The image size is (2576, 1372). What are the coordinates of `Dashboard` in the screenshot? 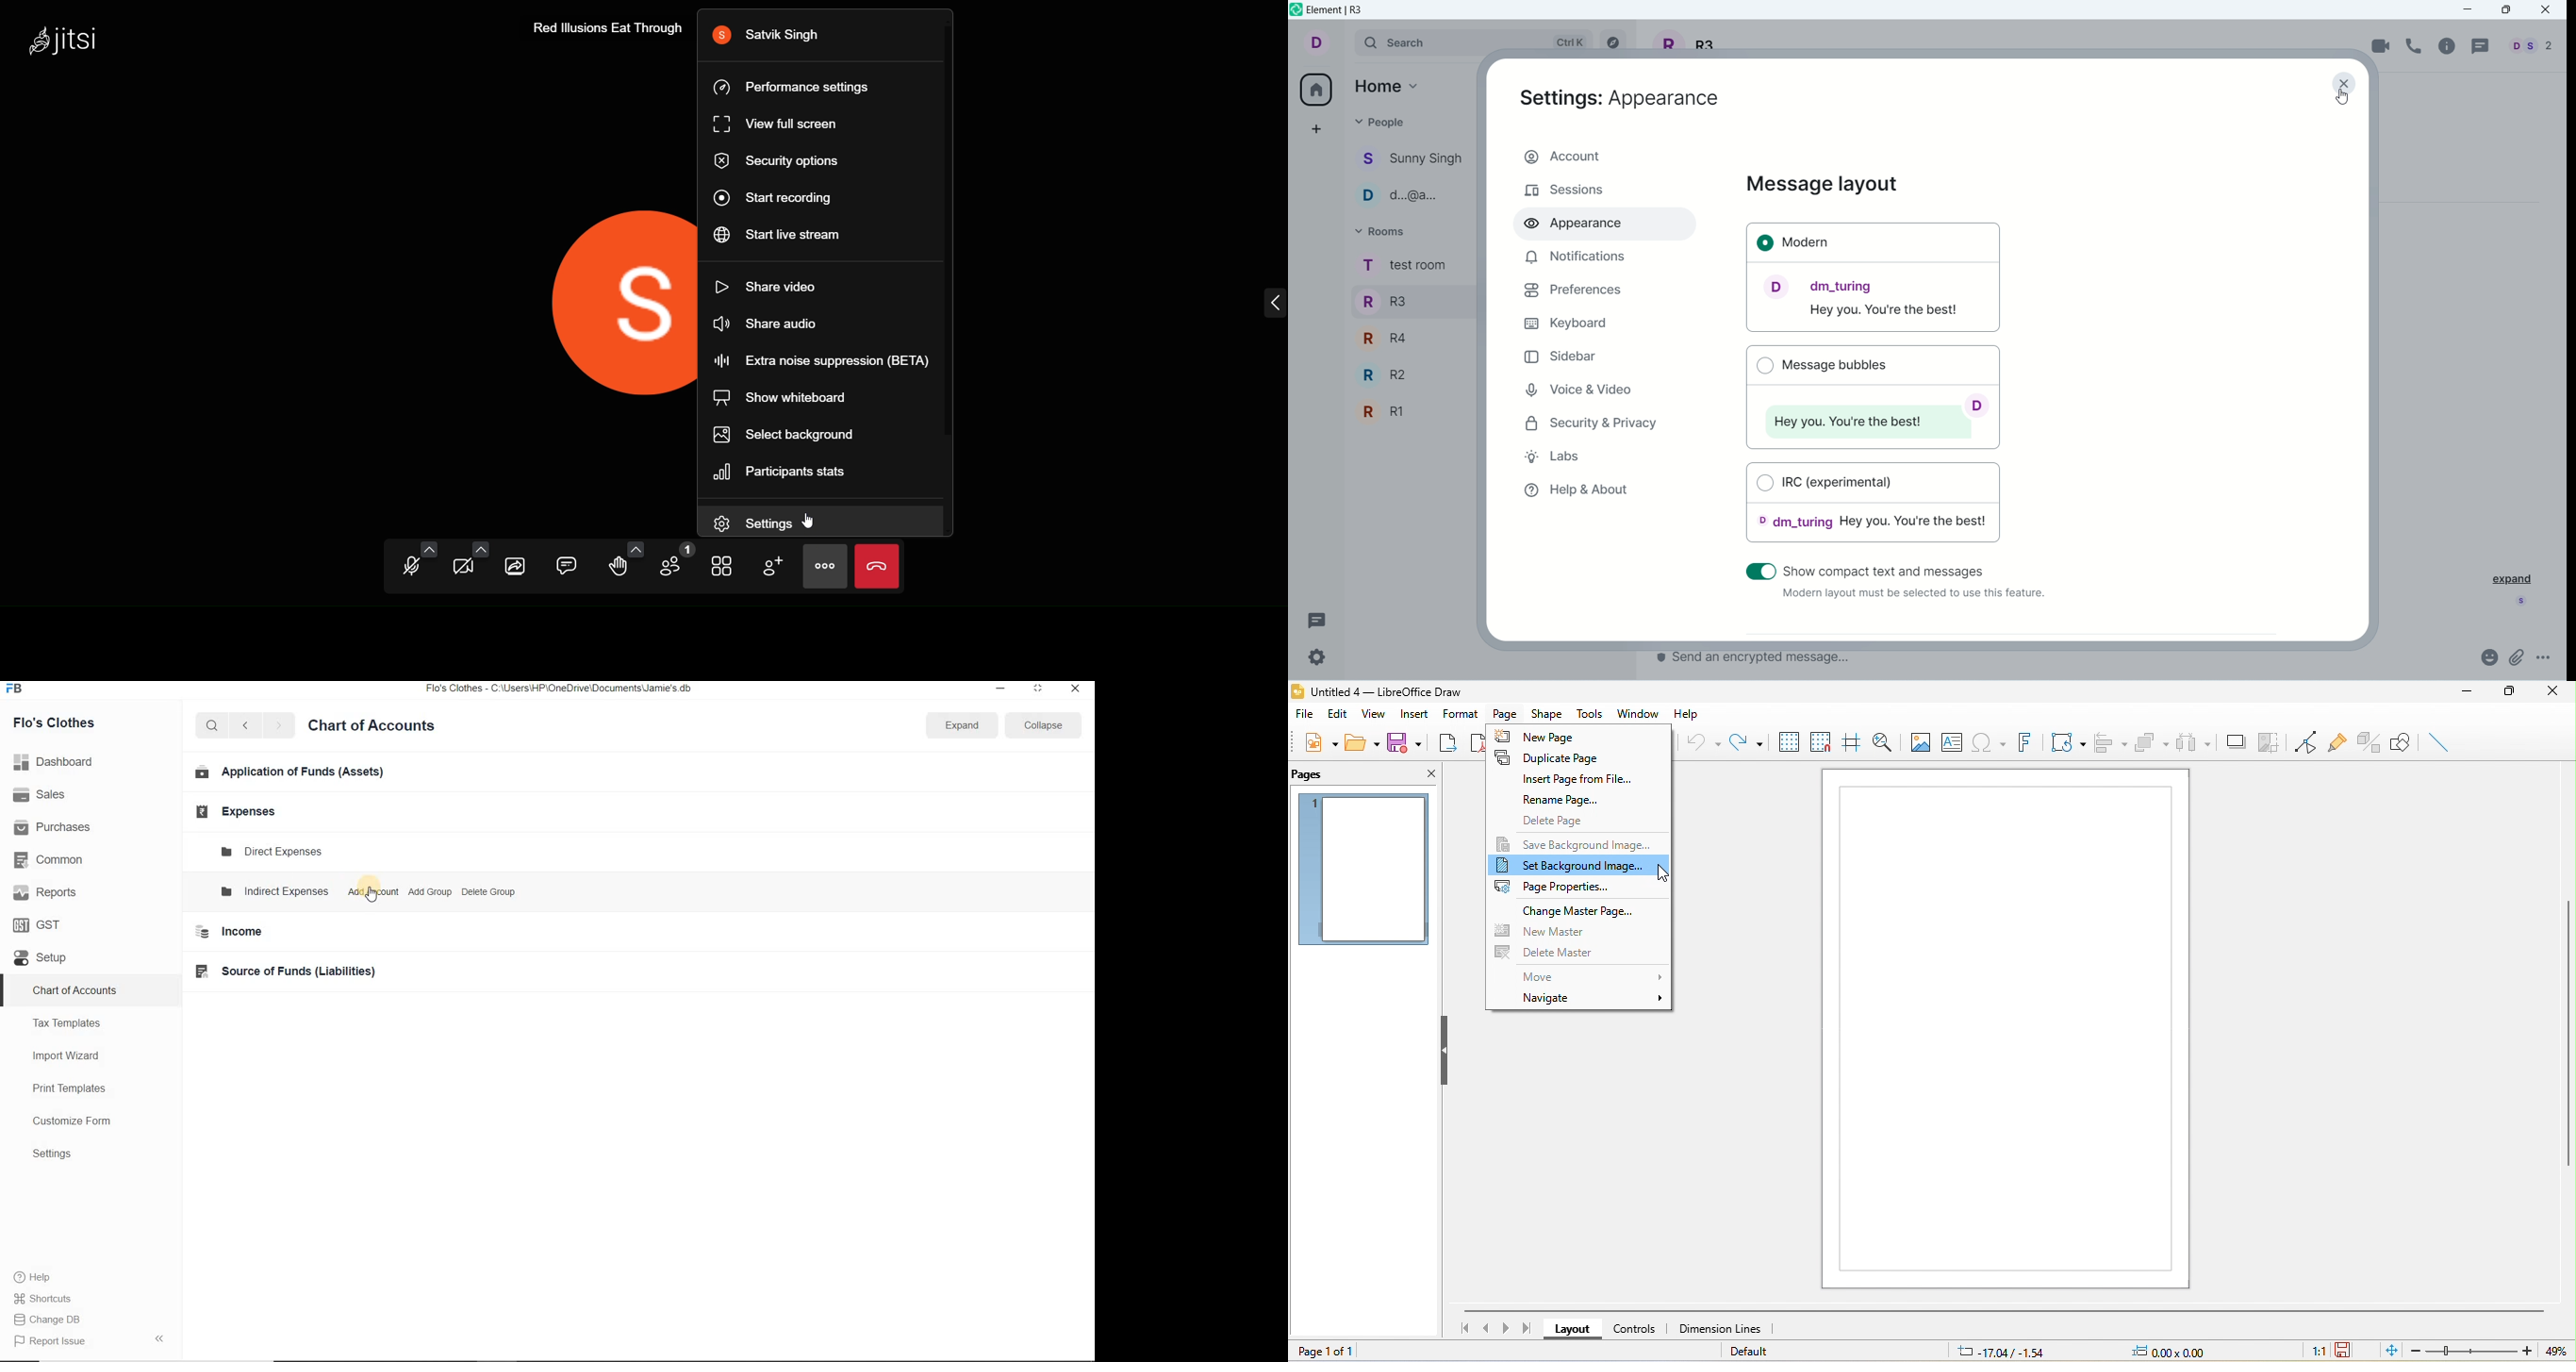 It's located at (56, 761).